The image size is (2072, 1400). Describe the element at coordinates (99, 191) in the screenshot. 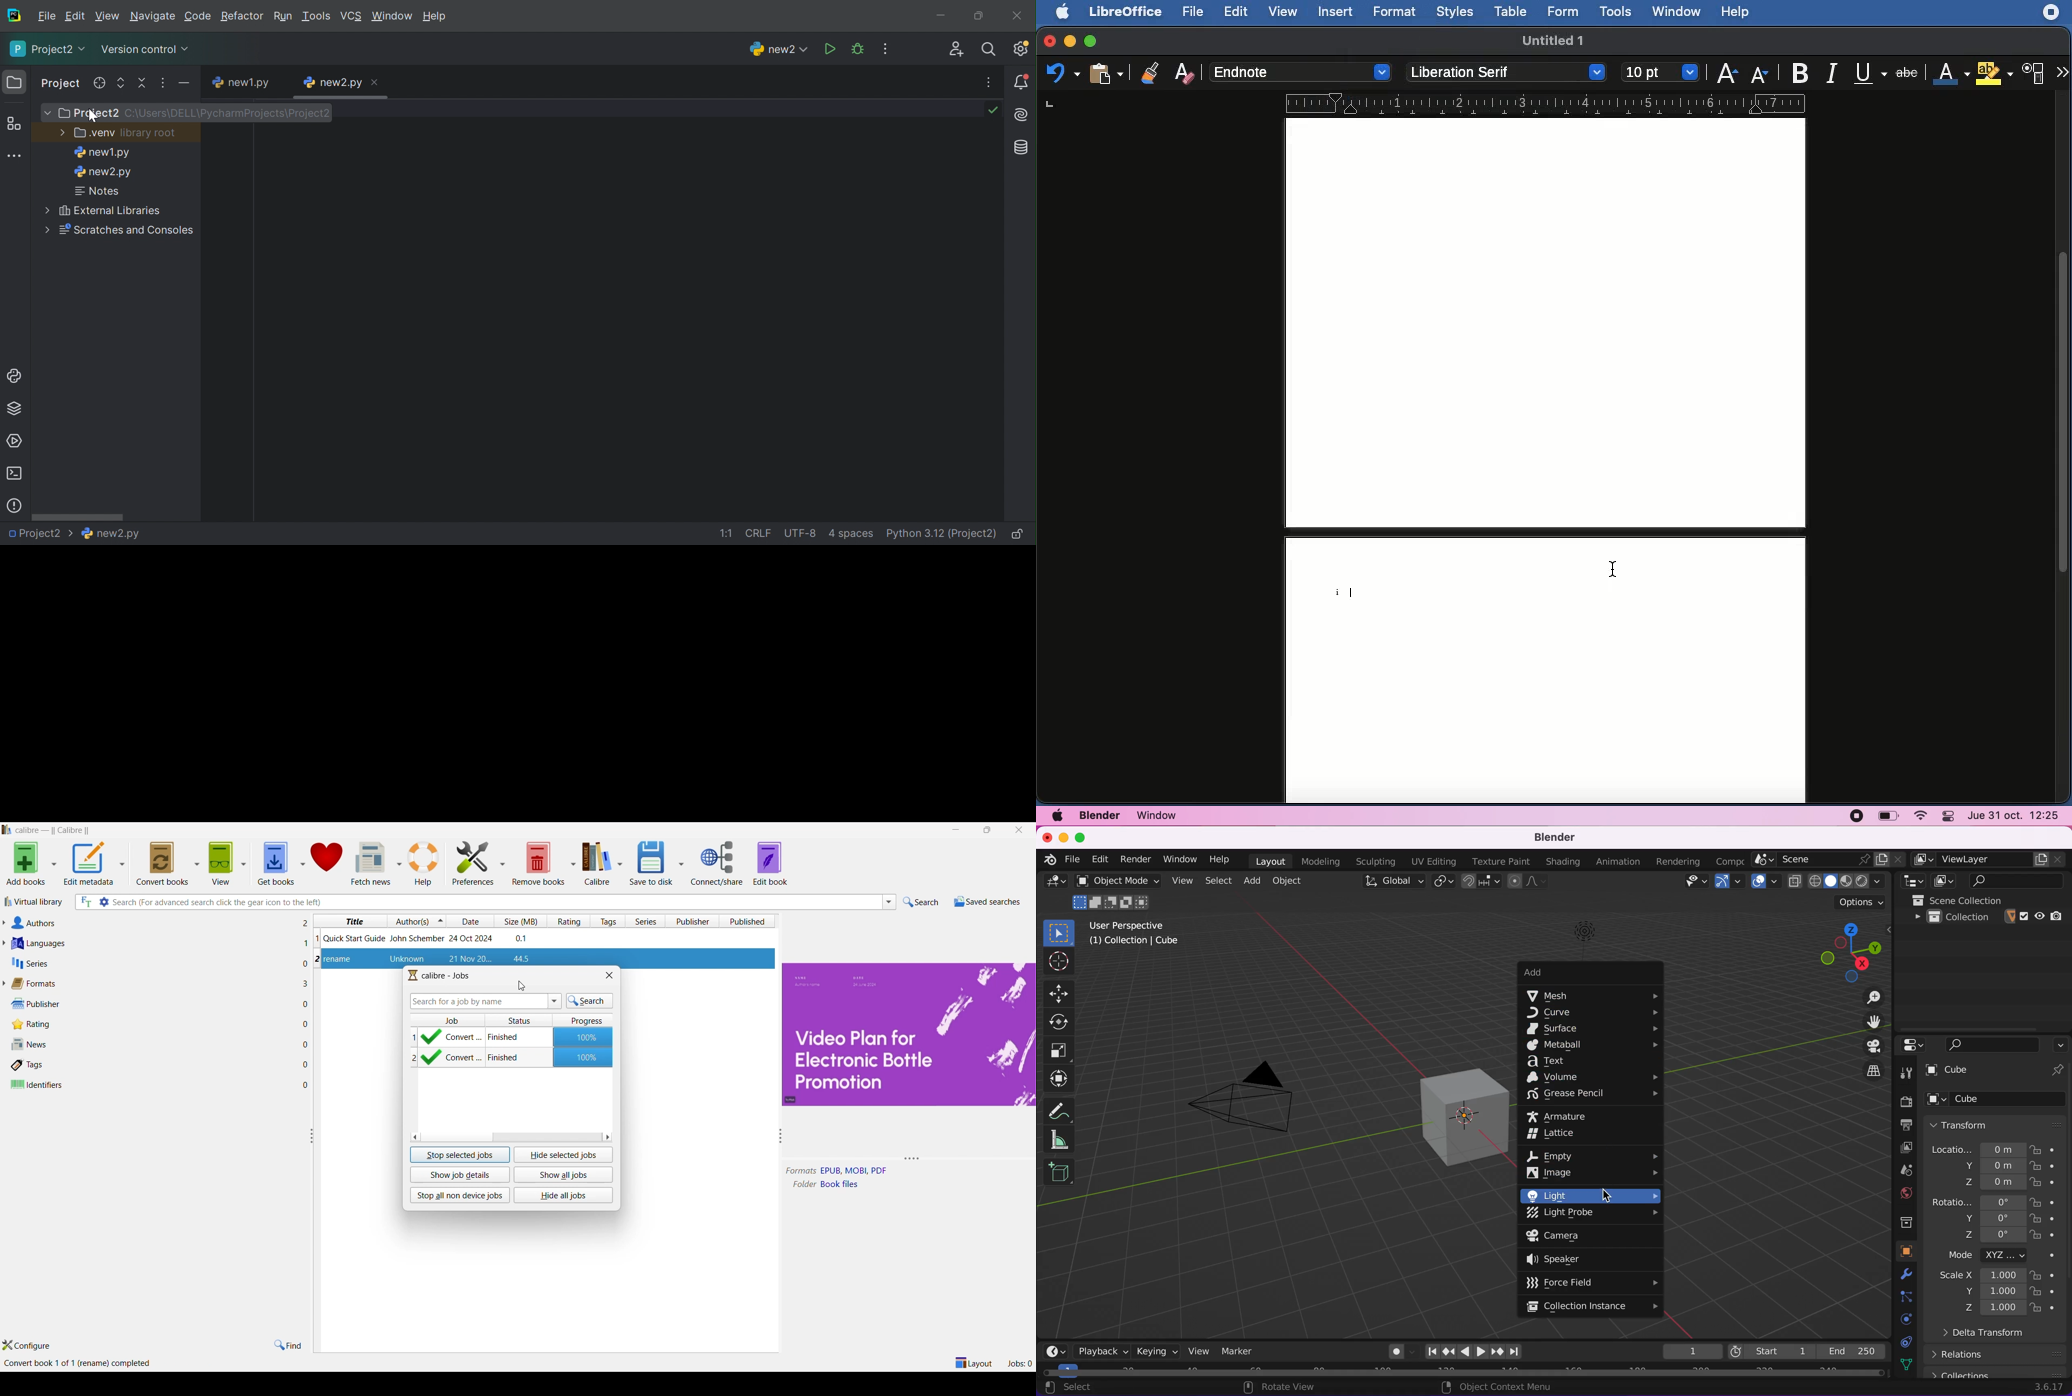

I see `Notes` at that location.